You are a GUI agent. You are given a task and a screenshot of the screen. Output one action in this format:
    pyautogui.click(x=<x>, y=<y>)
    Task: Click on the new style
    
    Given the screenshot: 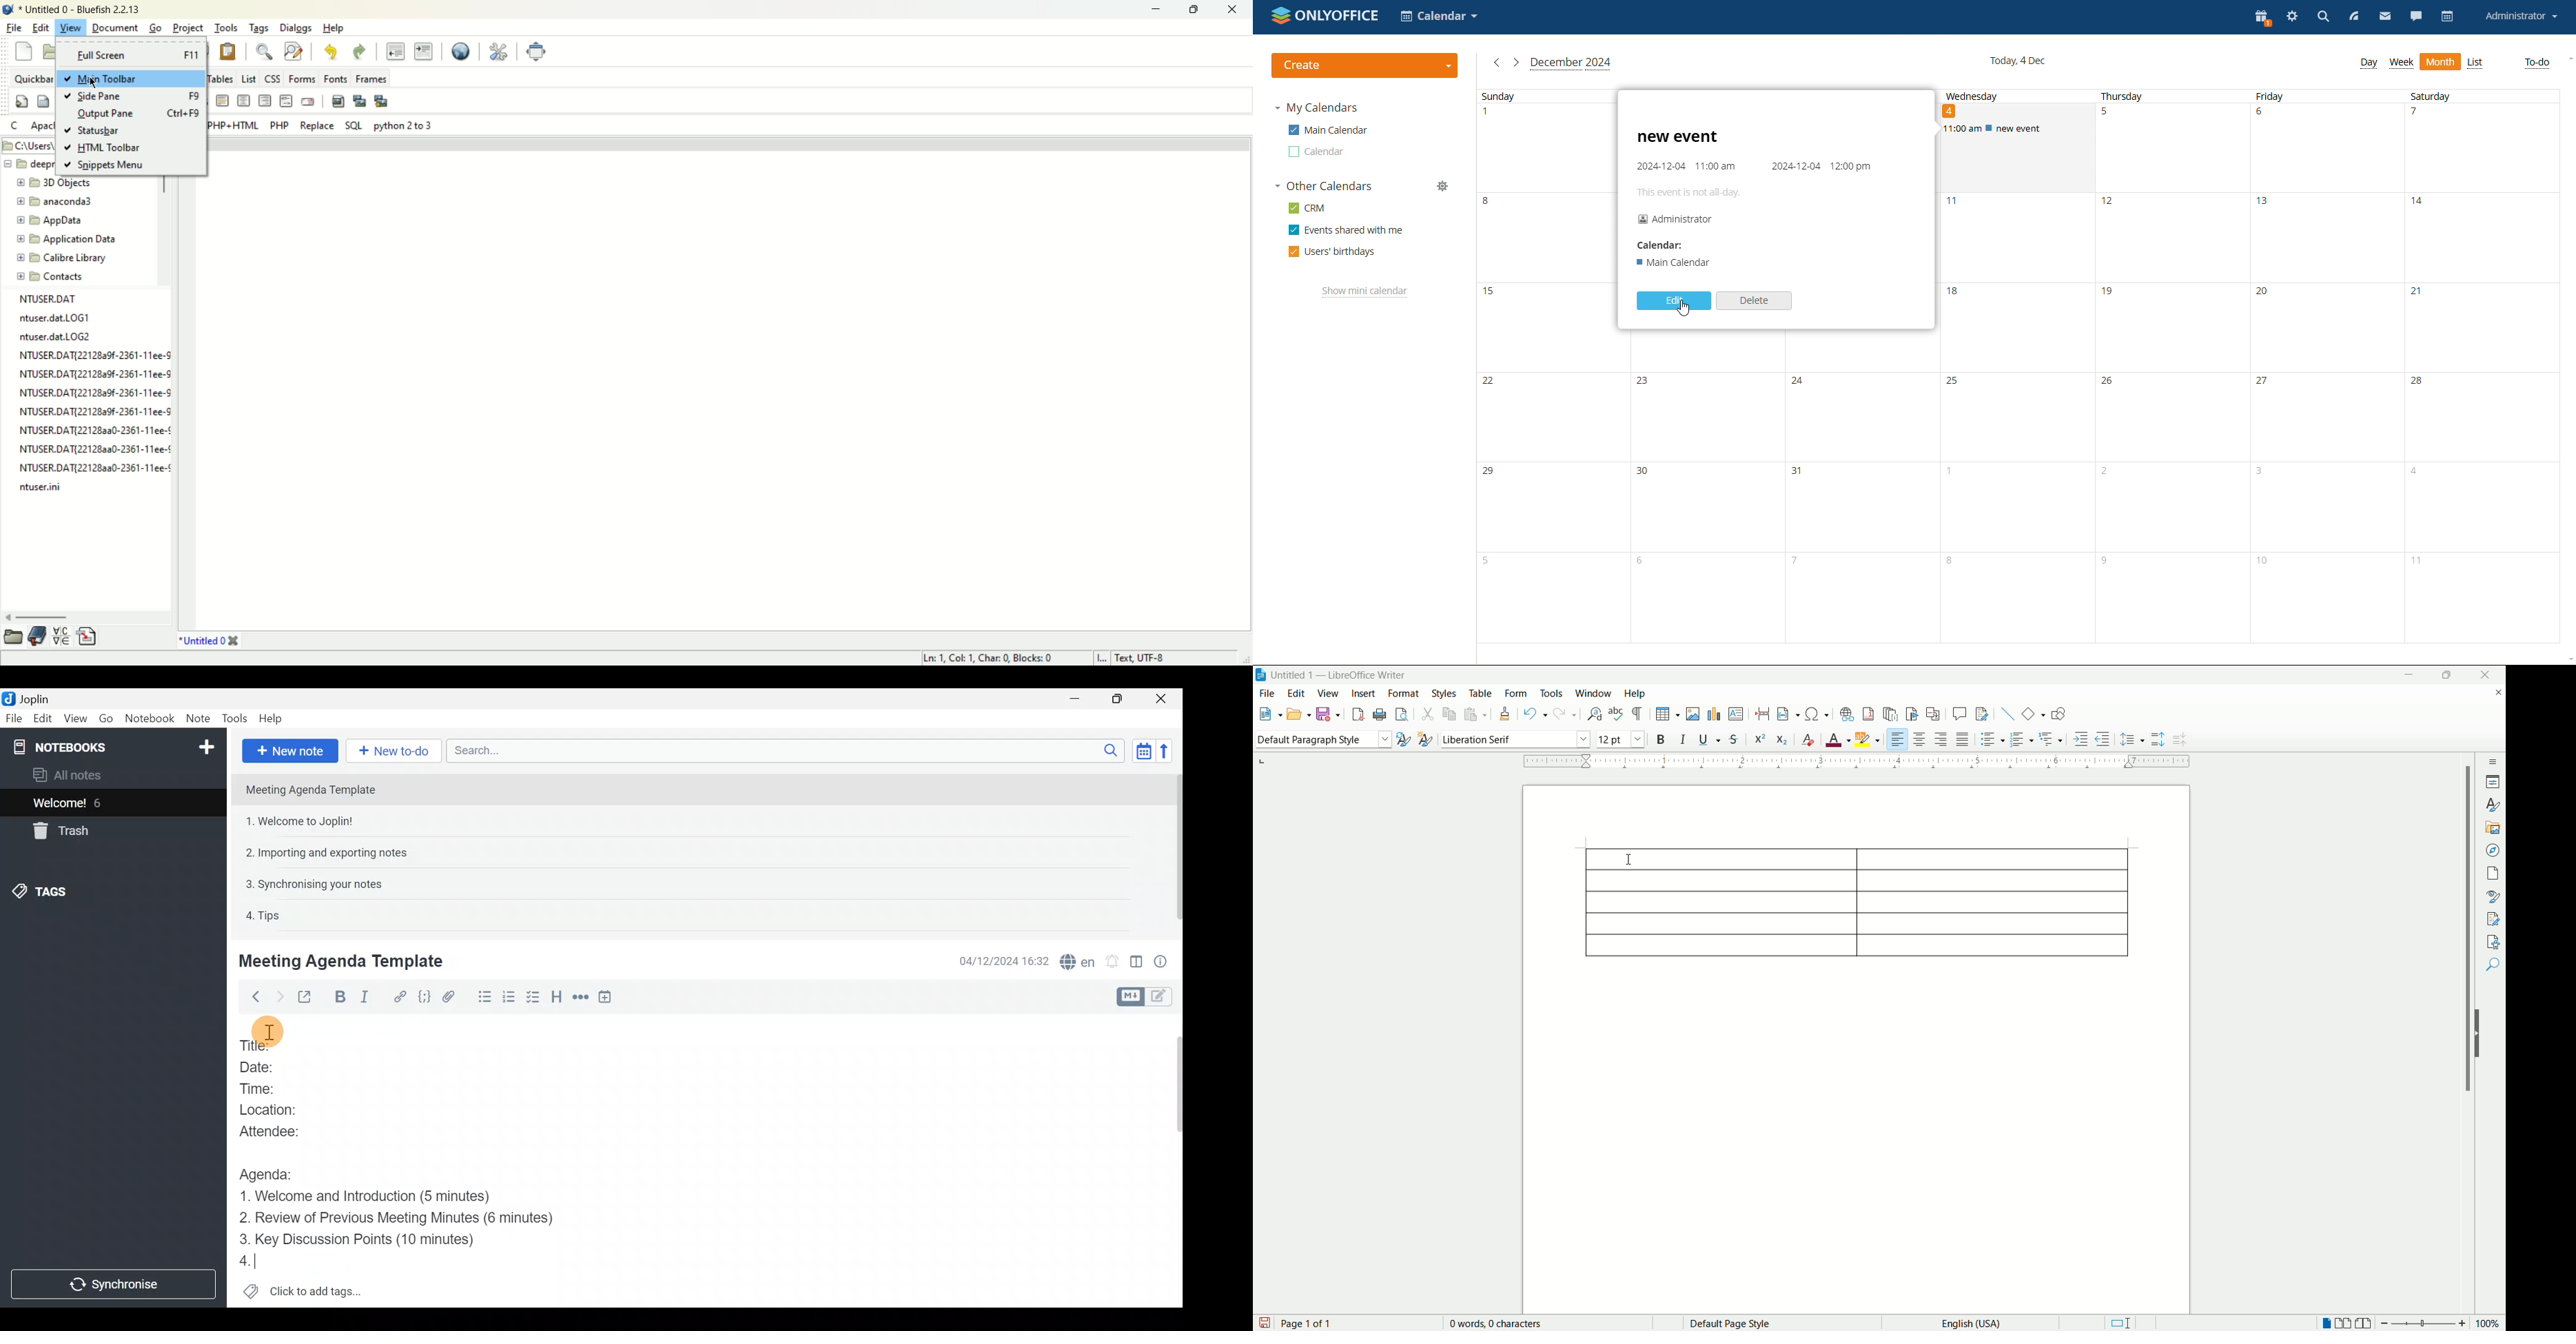 What is the action you would take?
    pyautogui.click(x=1425, y=741)
    